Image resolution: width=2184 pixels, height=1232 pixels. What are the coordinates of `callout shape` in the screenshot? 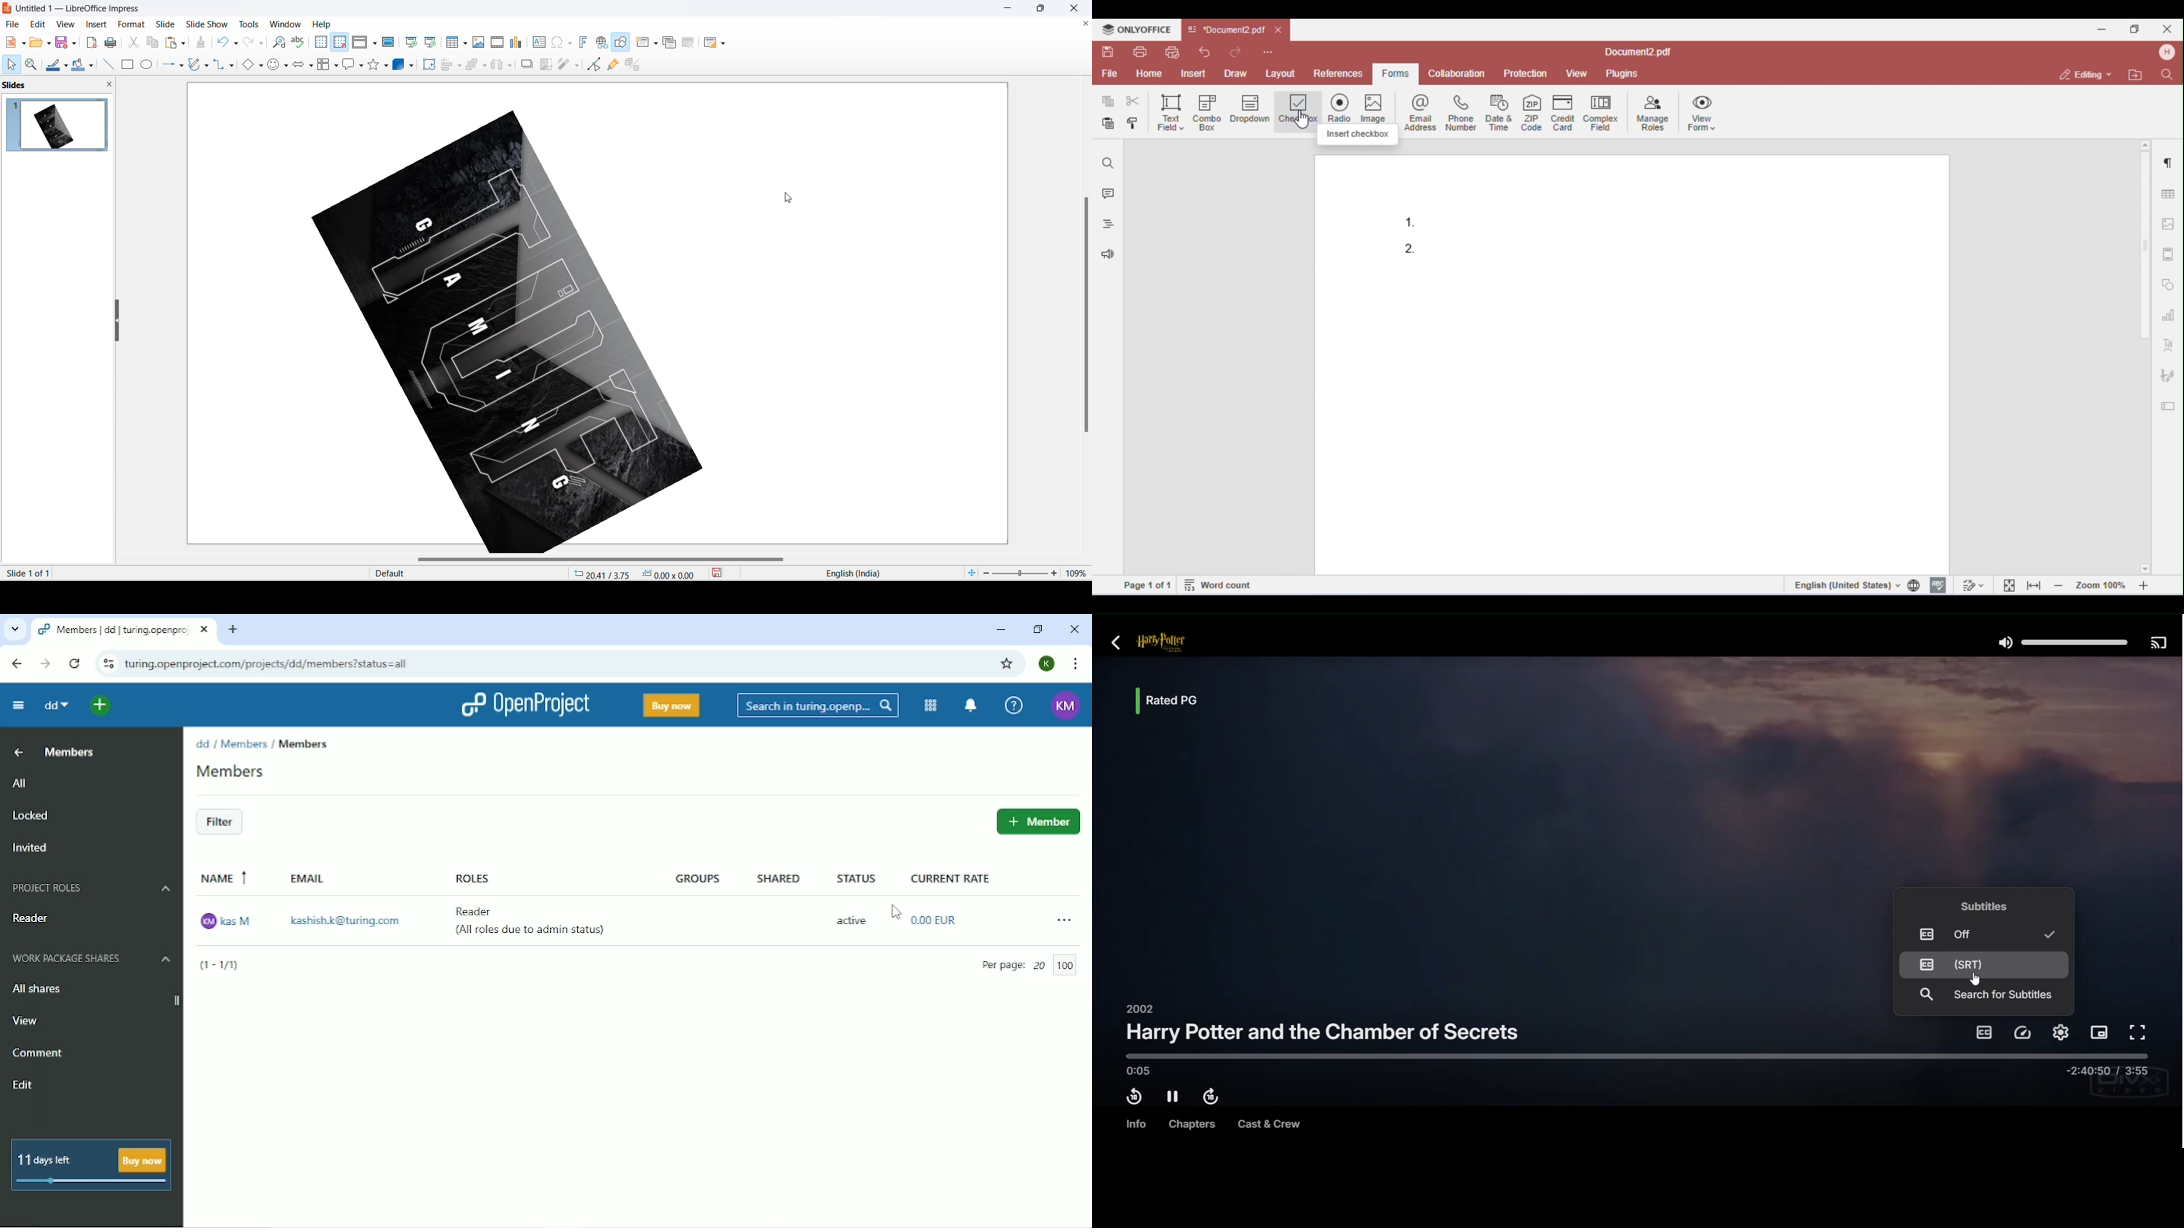 It's located at (348, 65).